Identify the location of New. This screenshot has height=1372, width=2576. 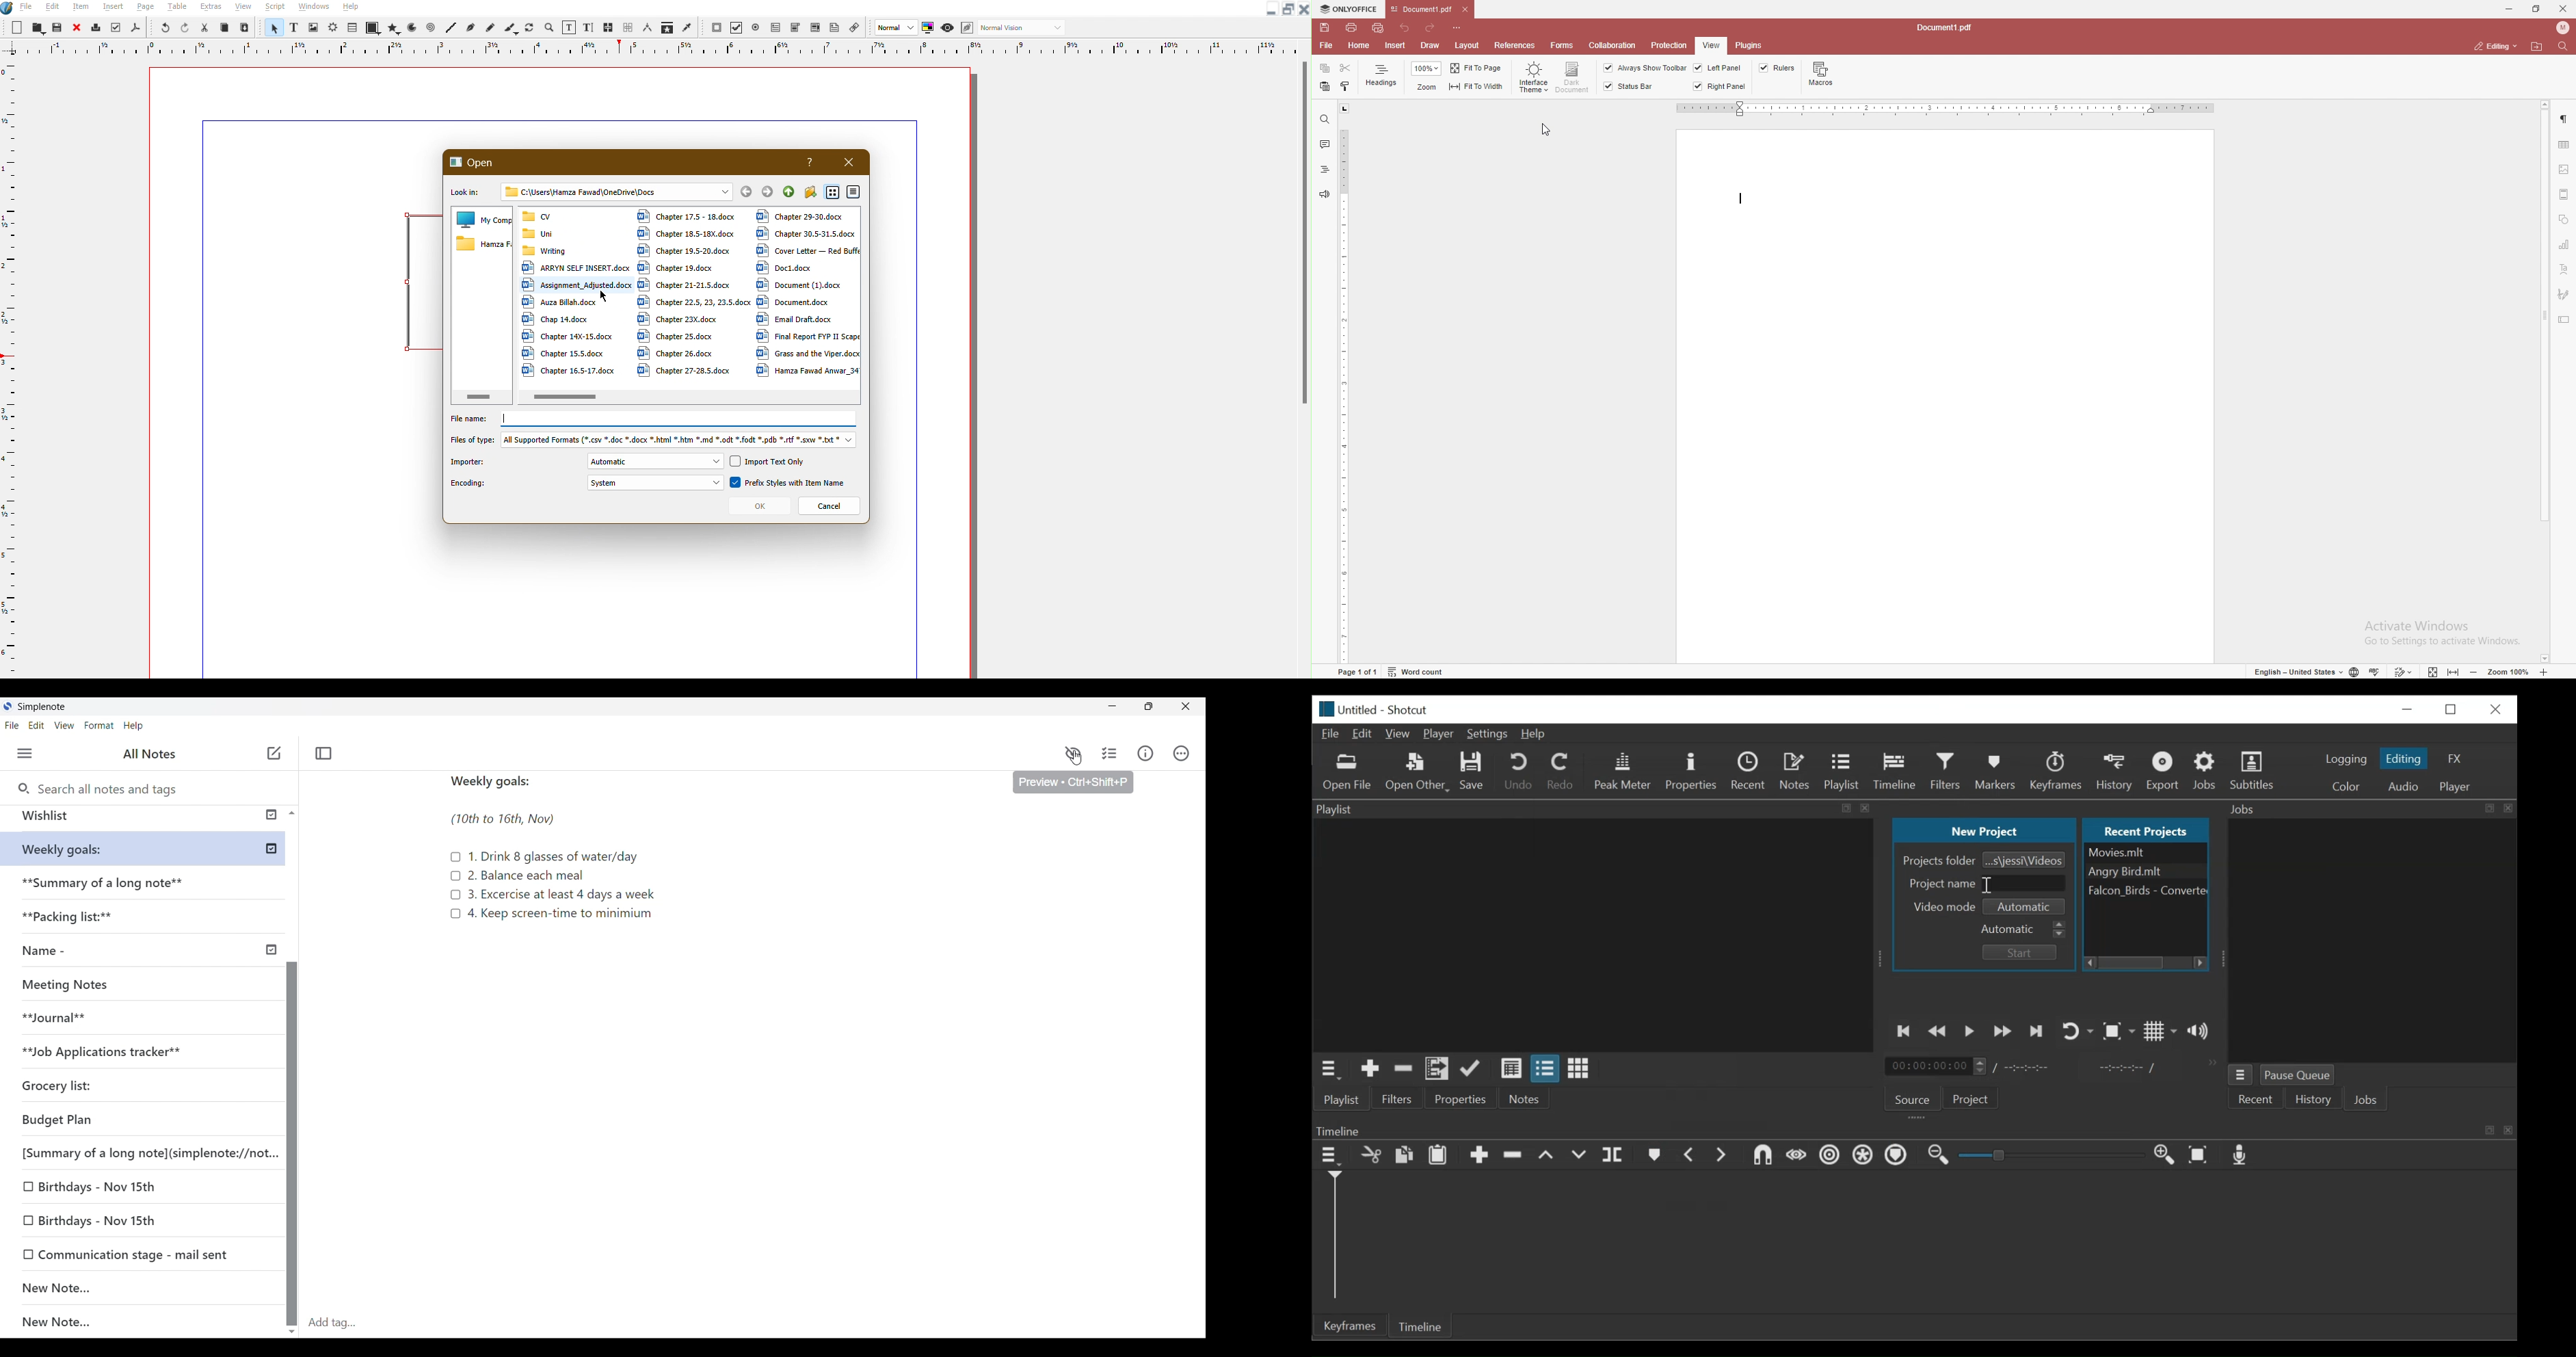
(18, 28).